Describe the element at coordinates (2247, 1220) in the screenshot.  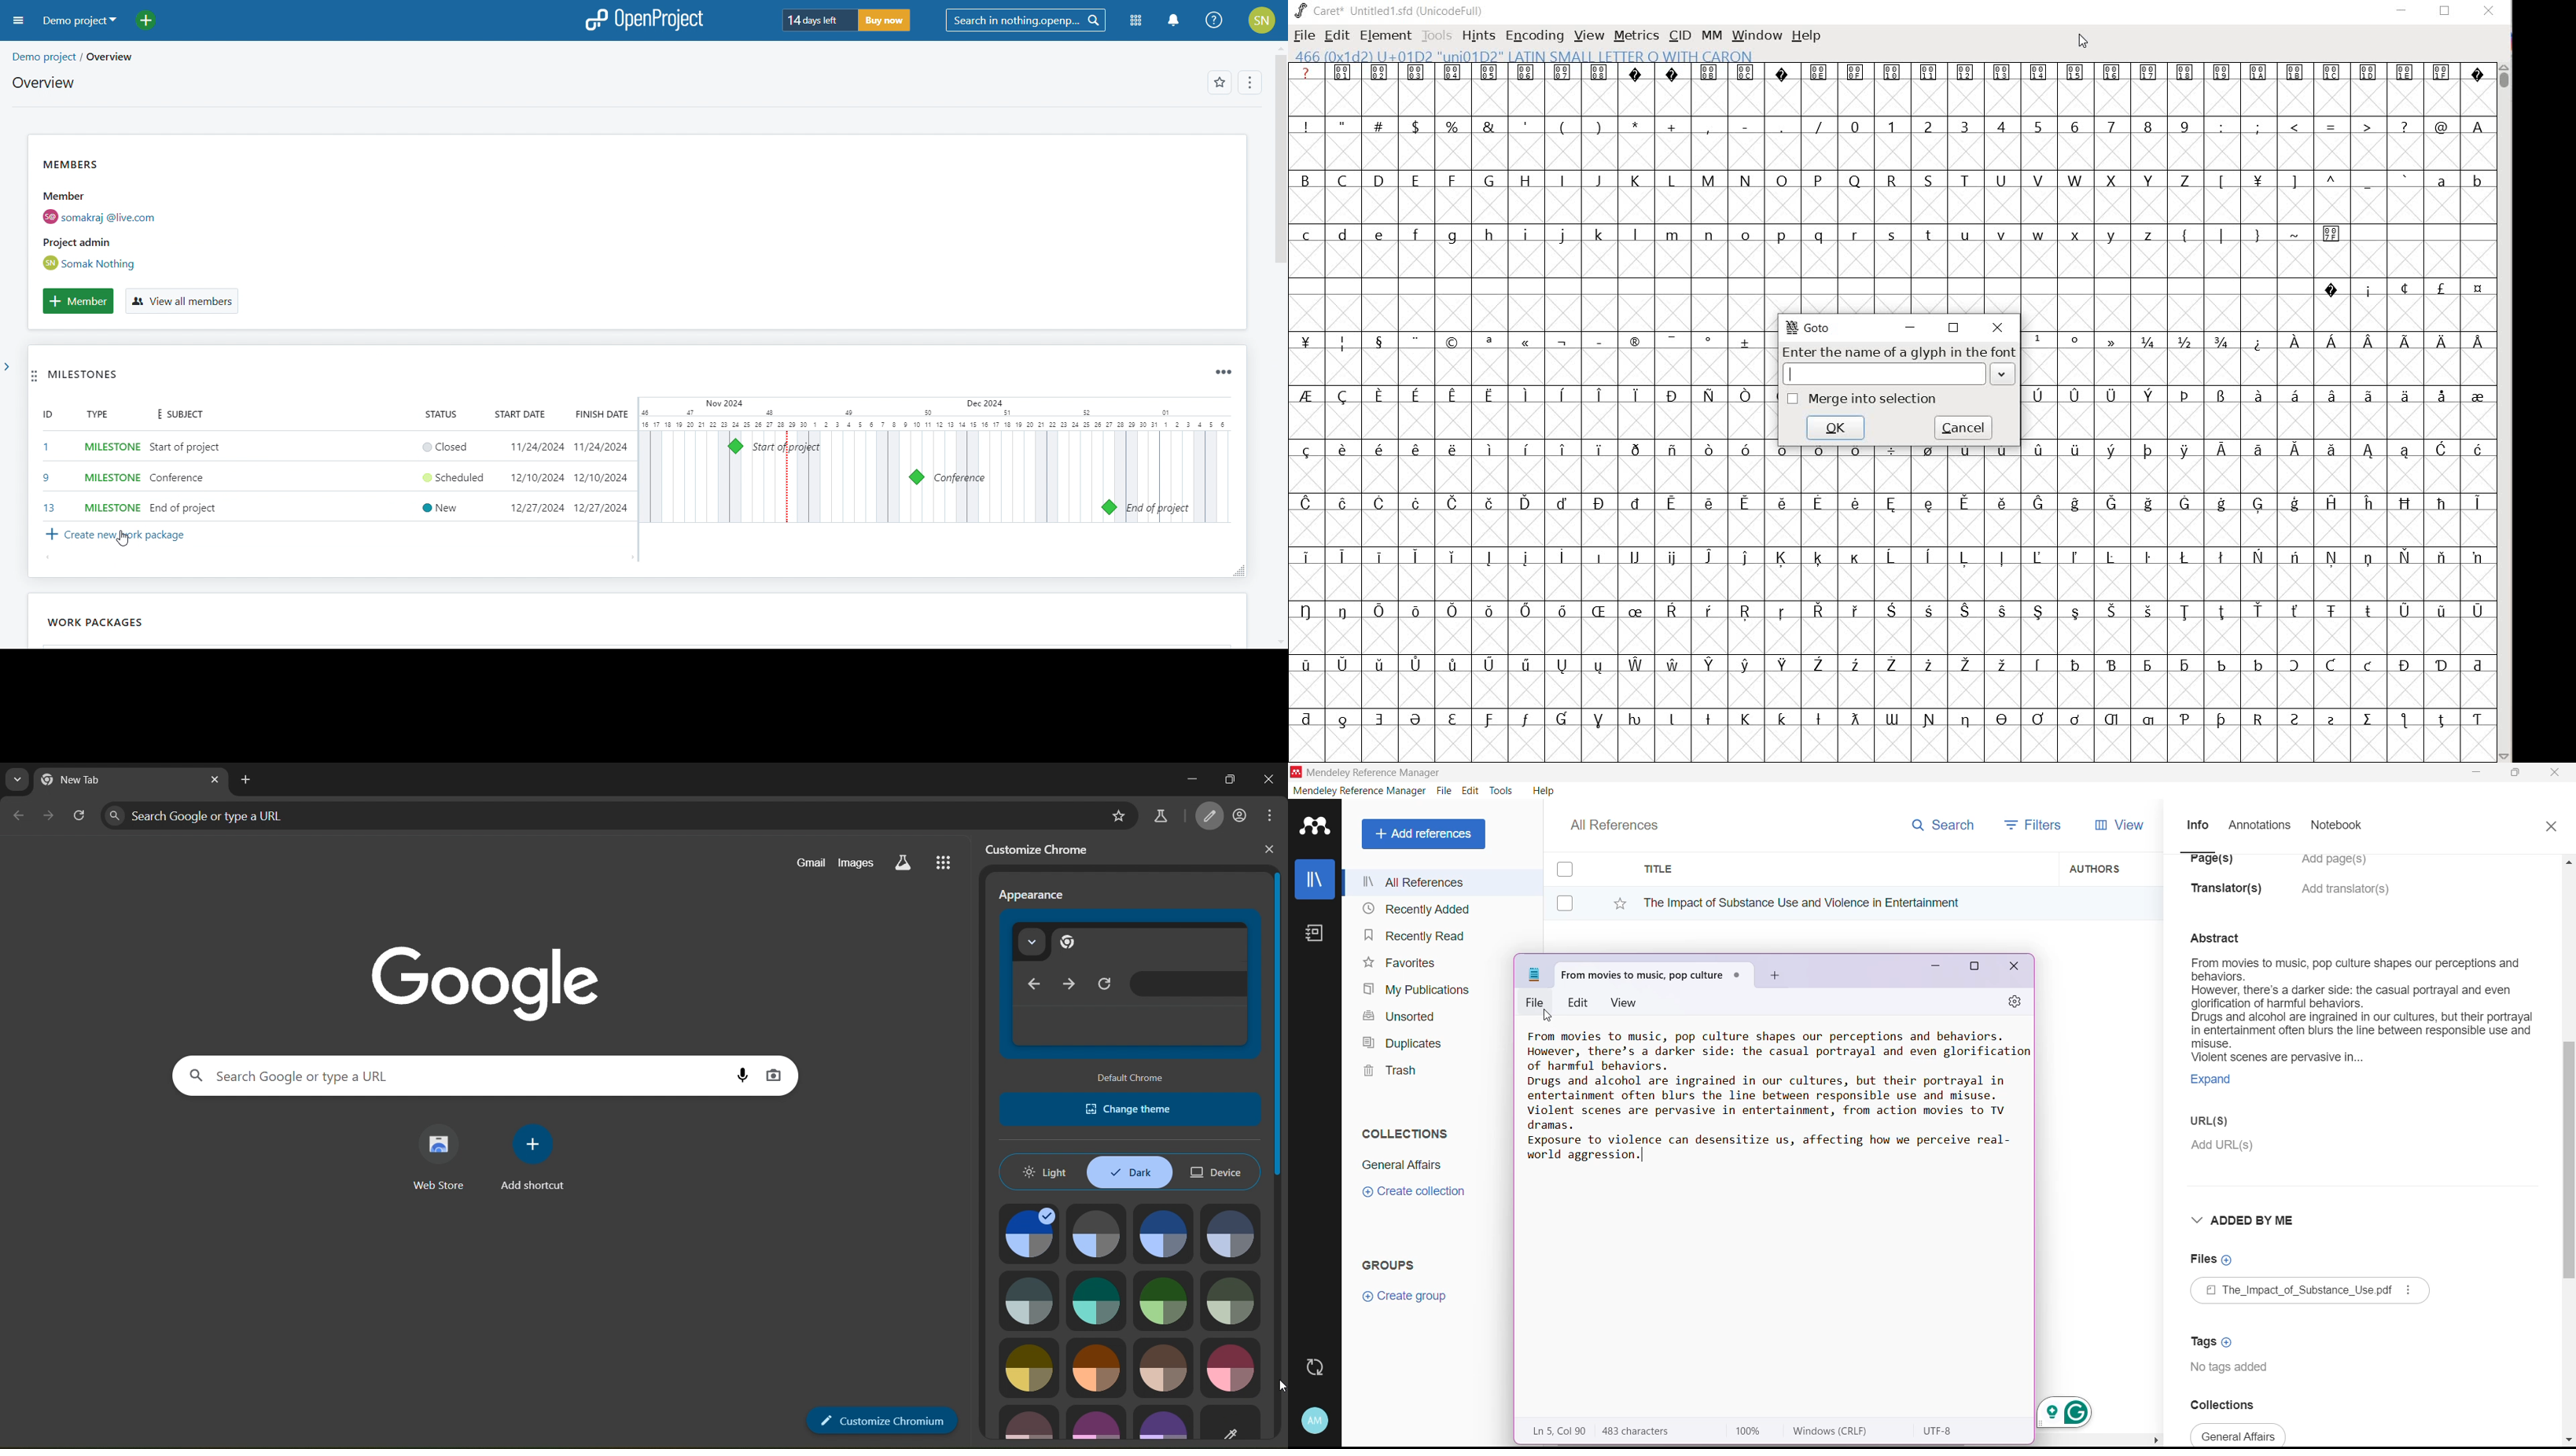
I see `Added By Me` at that location.